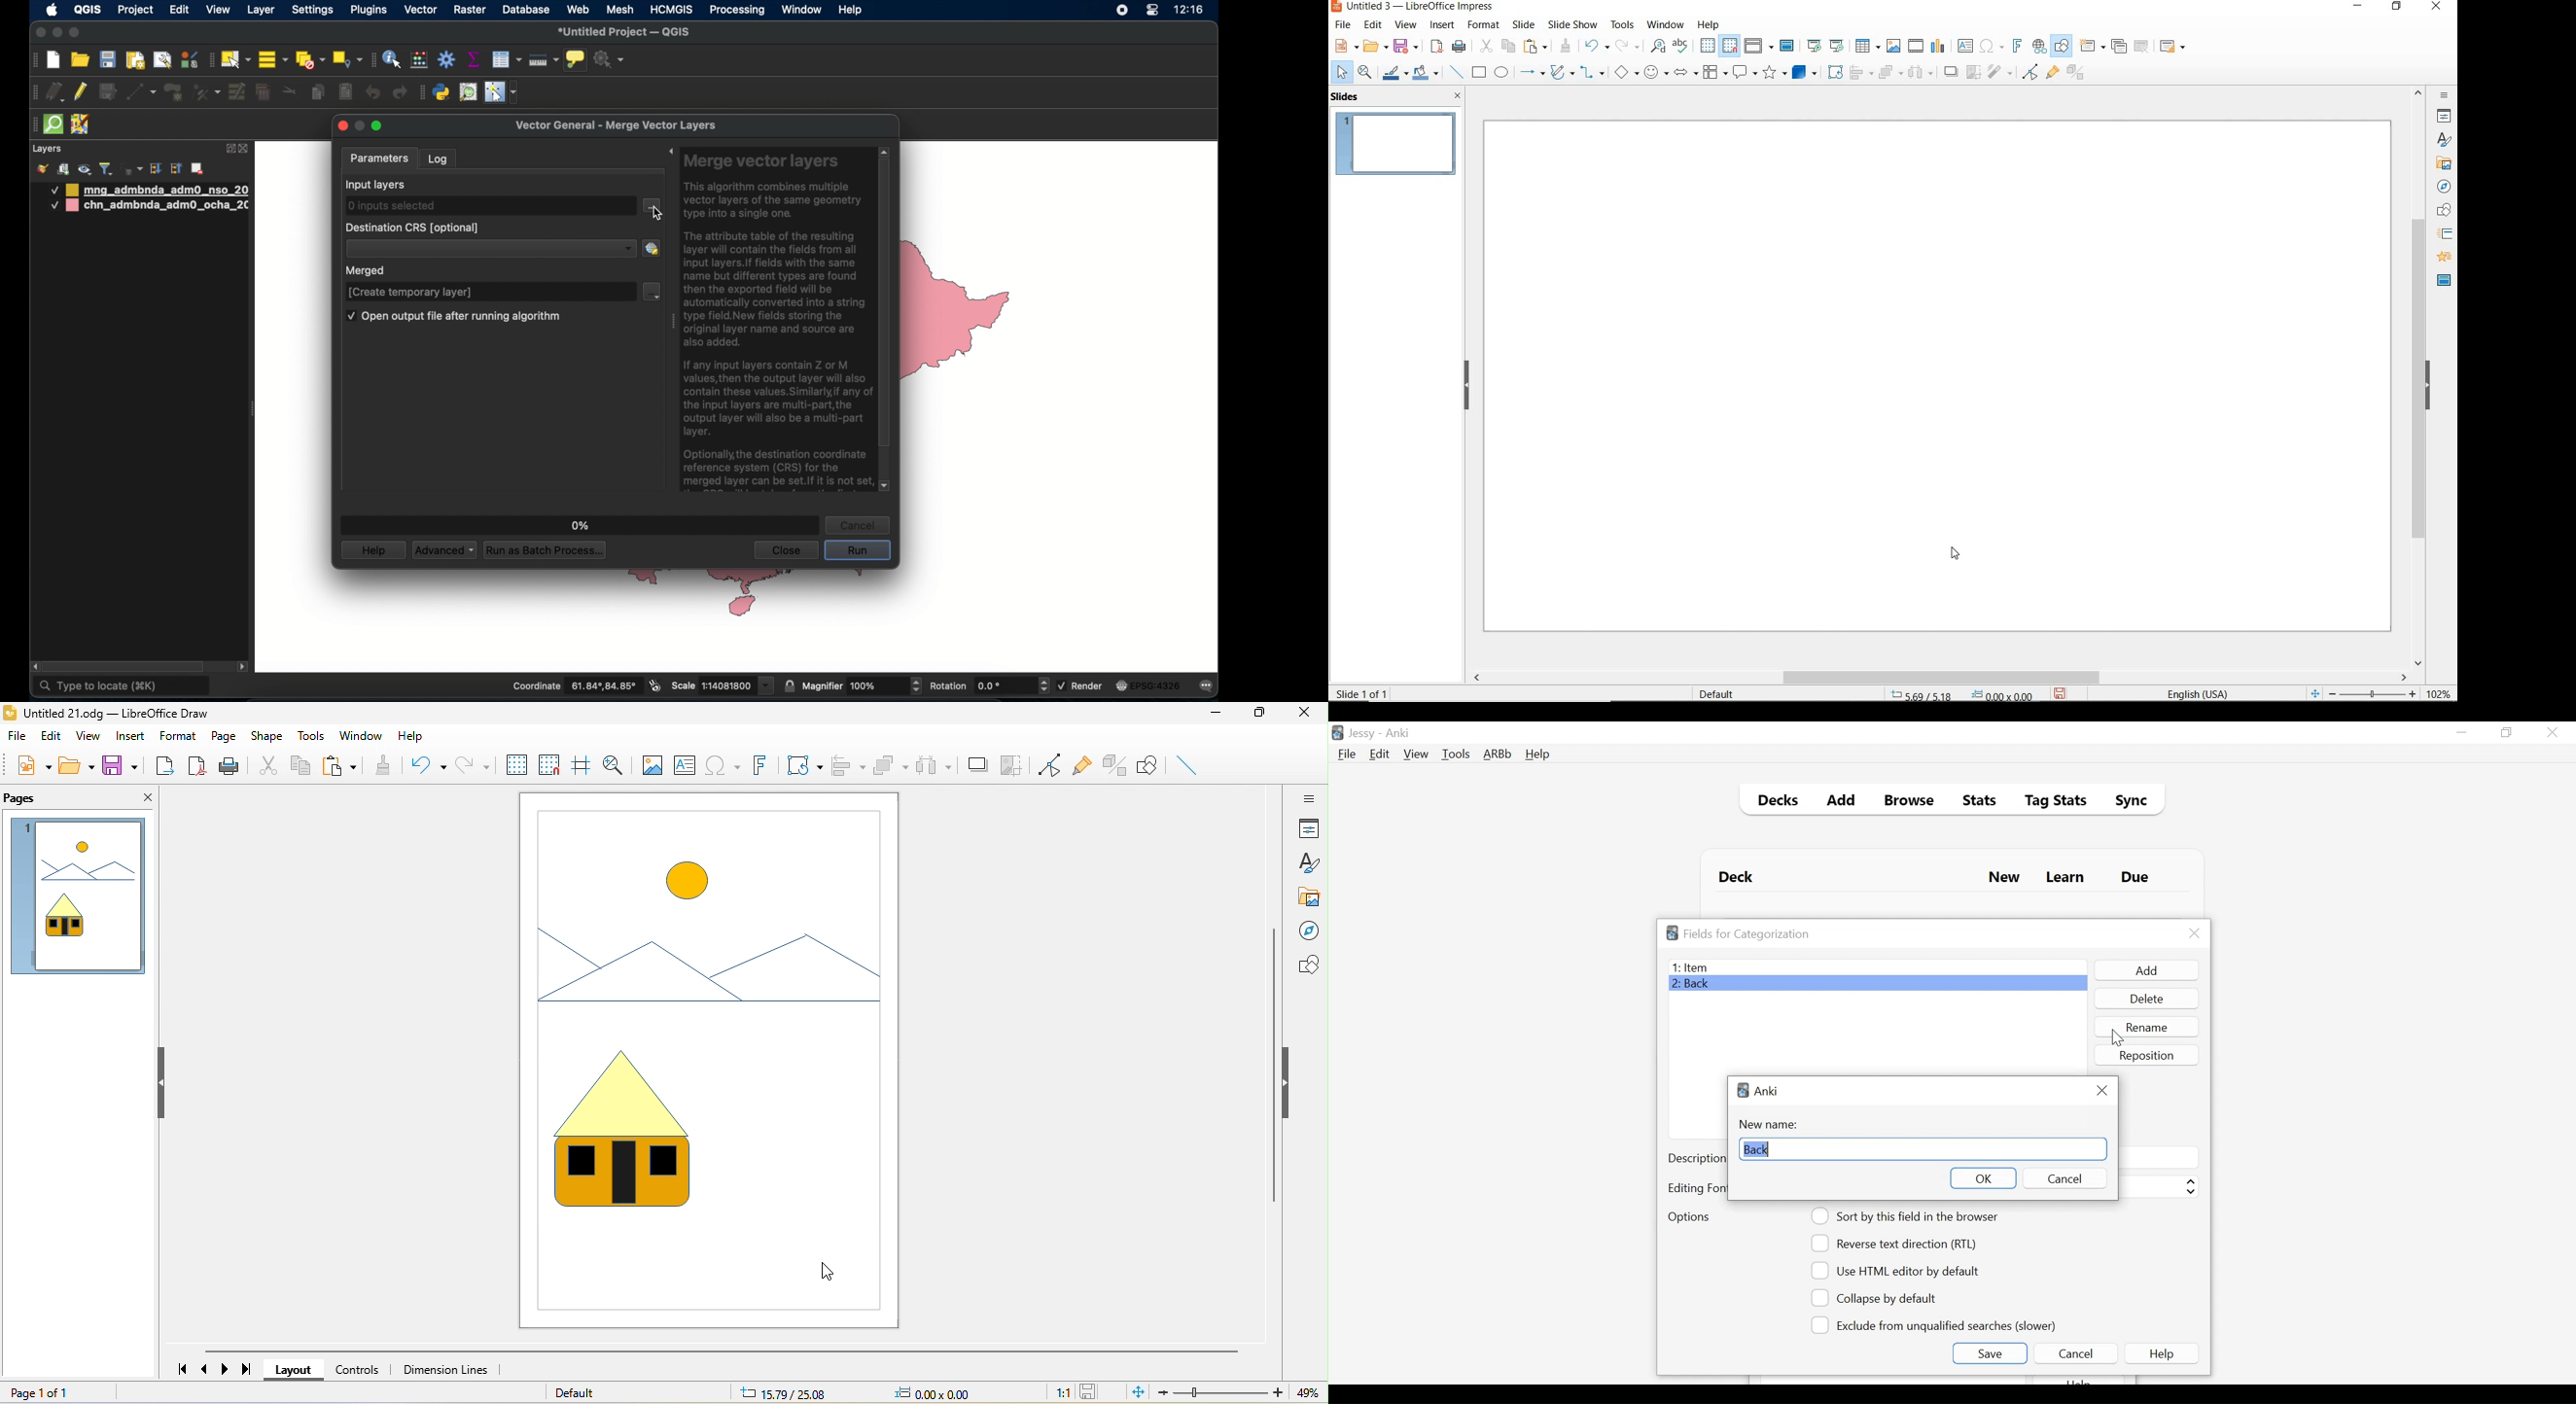 The width and height of the screenshot is (2576, 1428). I want to click on open outfit file after running algorithm, so click(453, 318).